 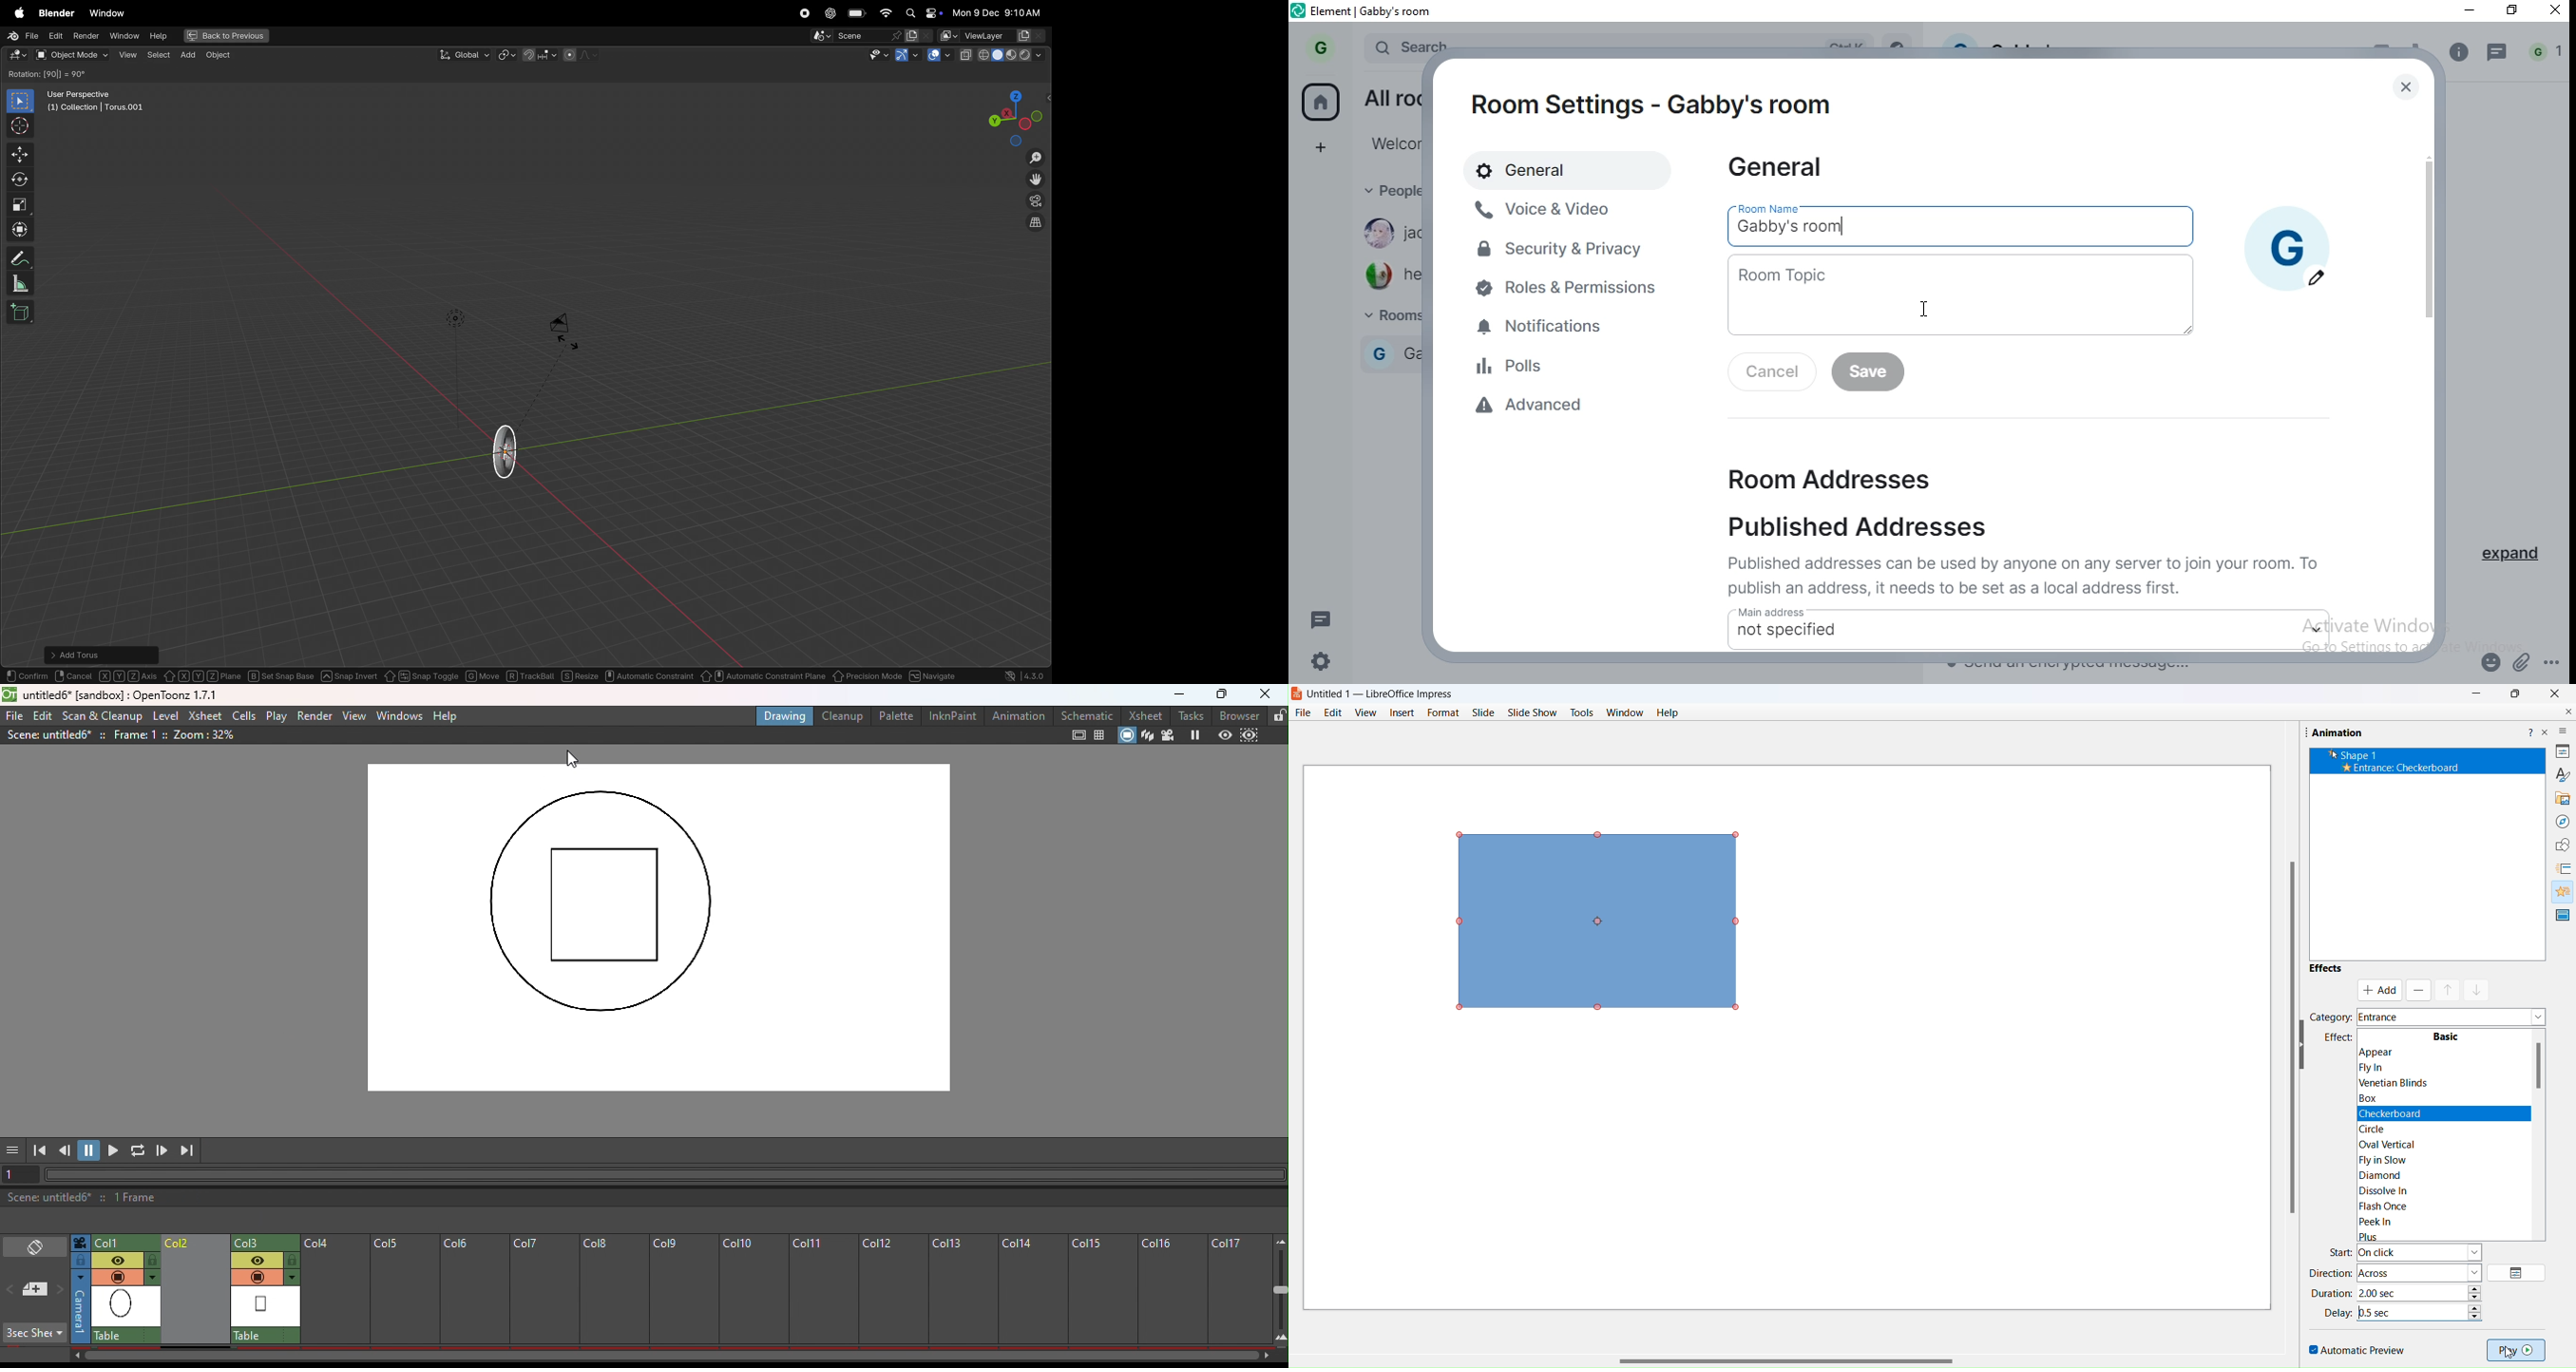 What do you see at coordinates (2397, 1159) in the screenshot?
I see `|Fly in Slow` at bounding box center [2397, 1159].